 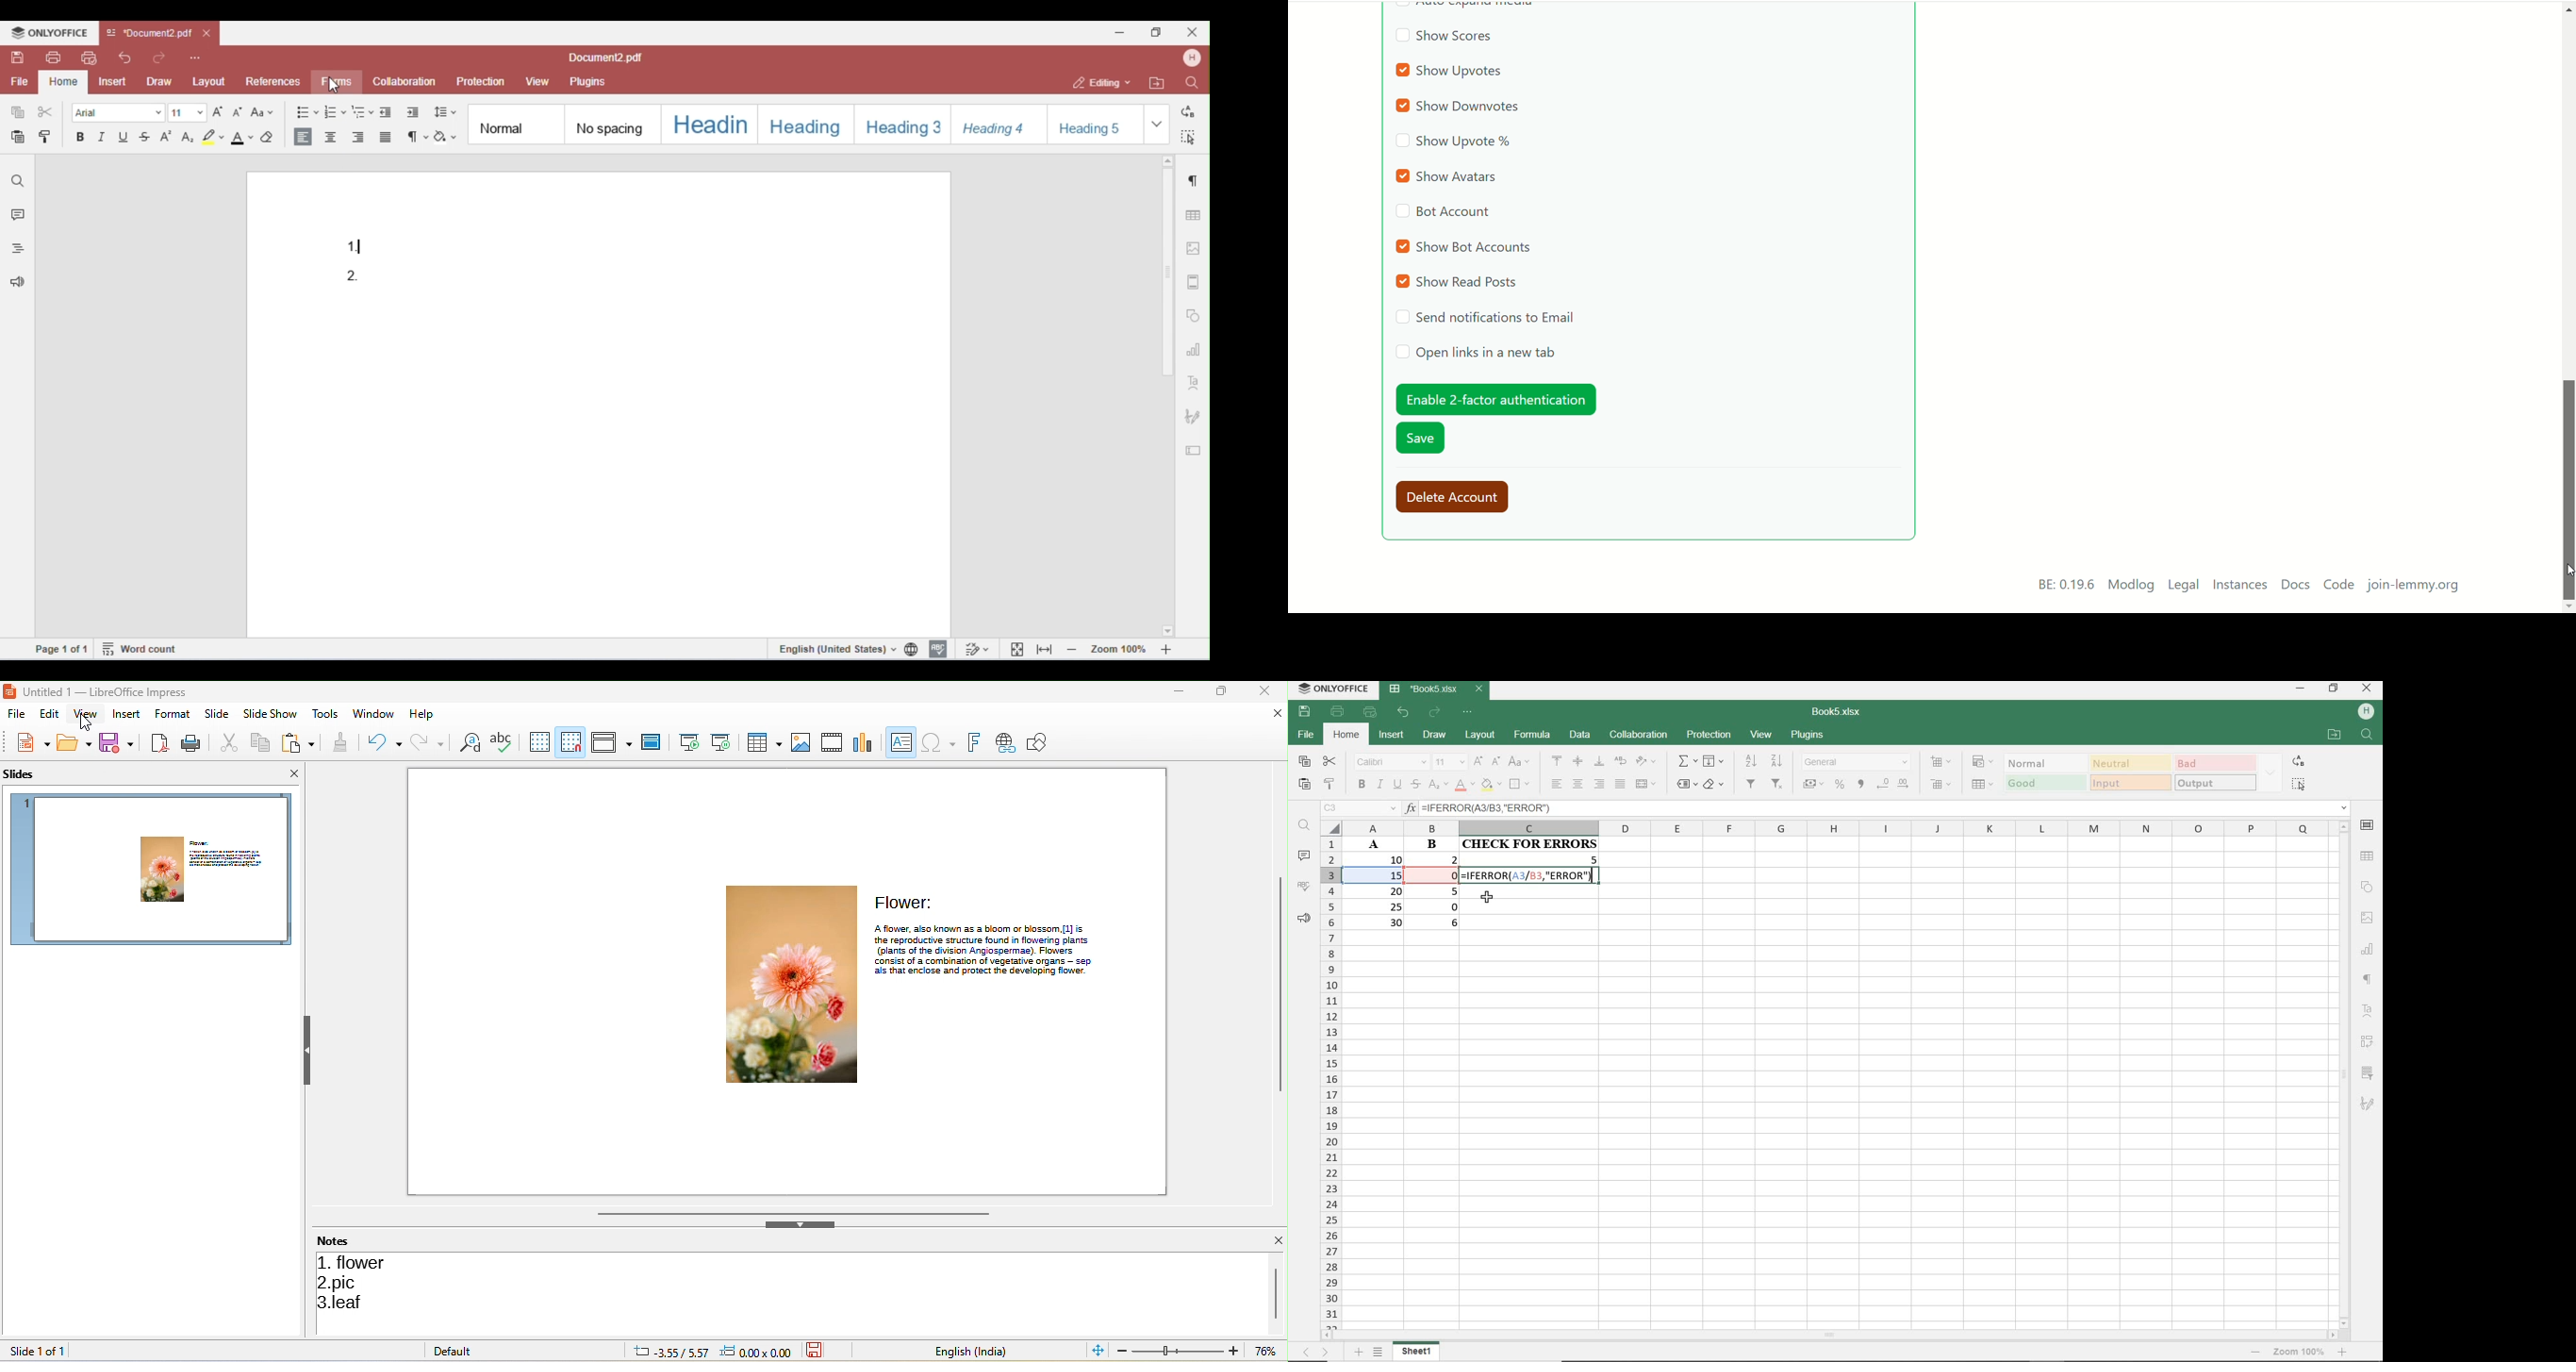 I want to click on SAVE, so click(x=1302, y=713).